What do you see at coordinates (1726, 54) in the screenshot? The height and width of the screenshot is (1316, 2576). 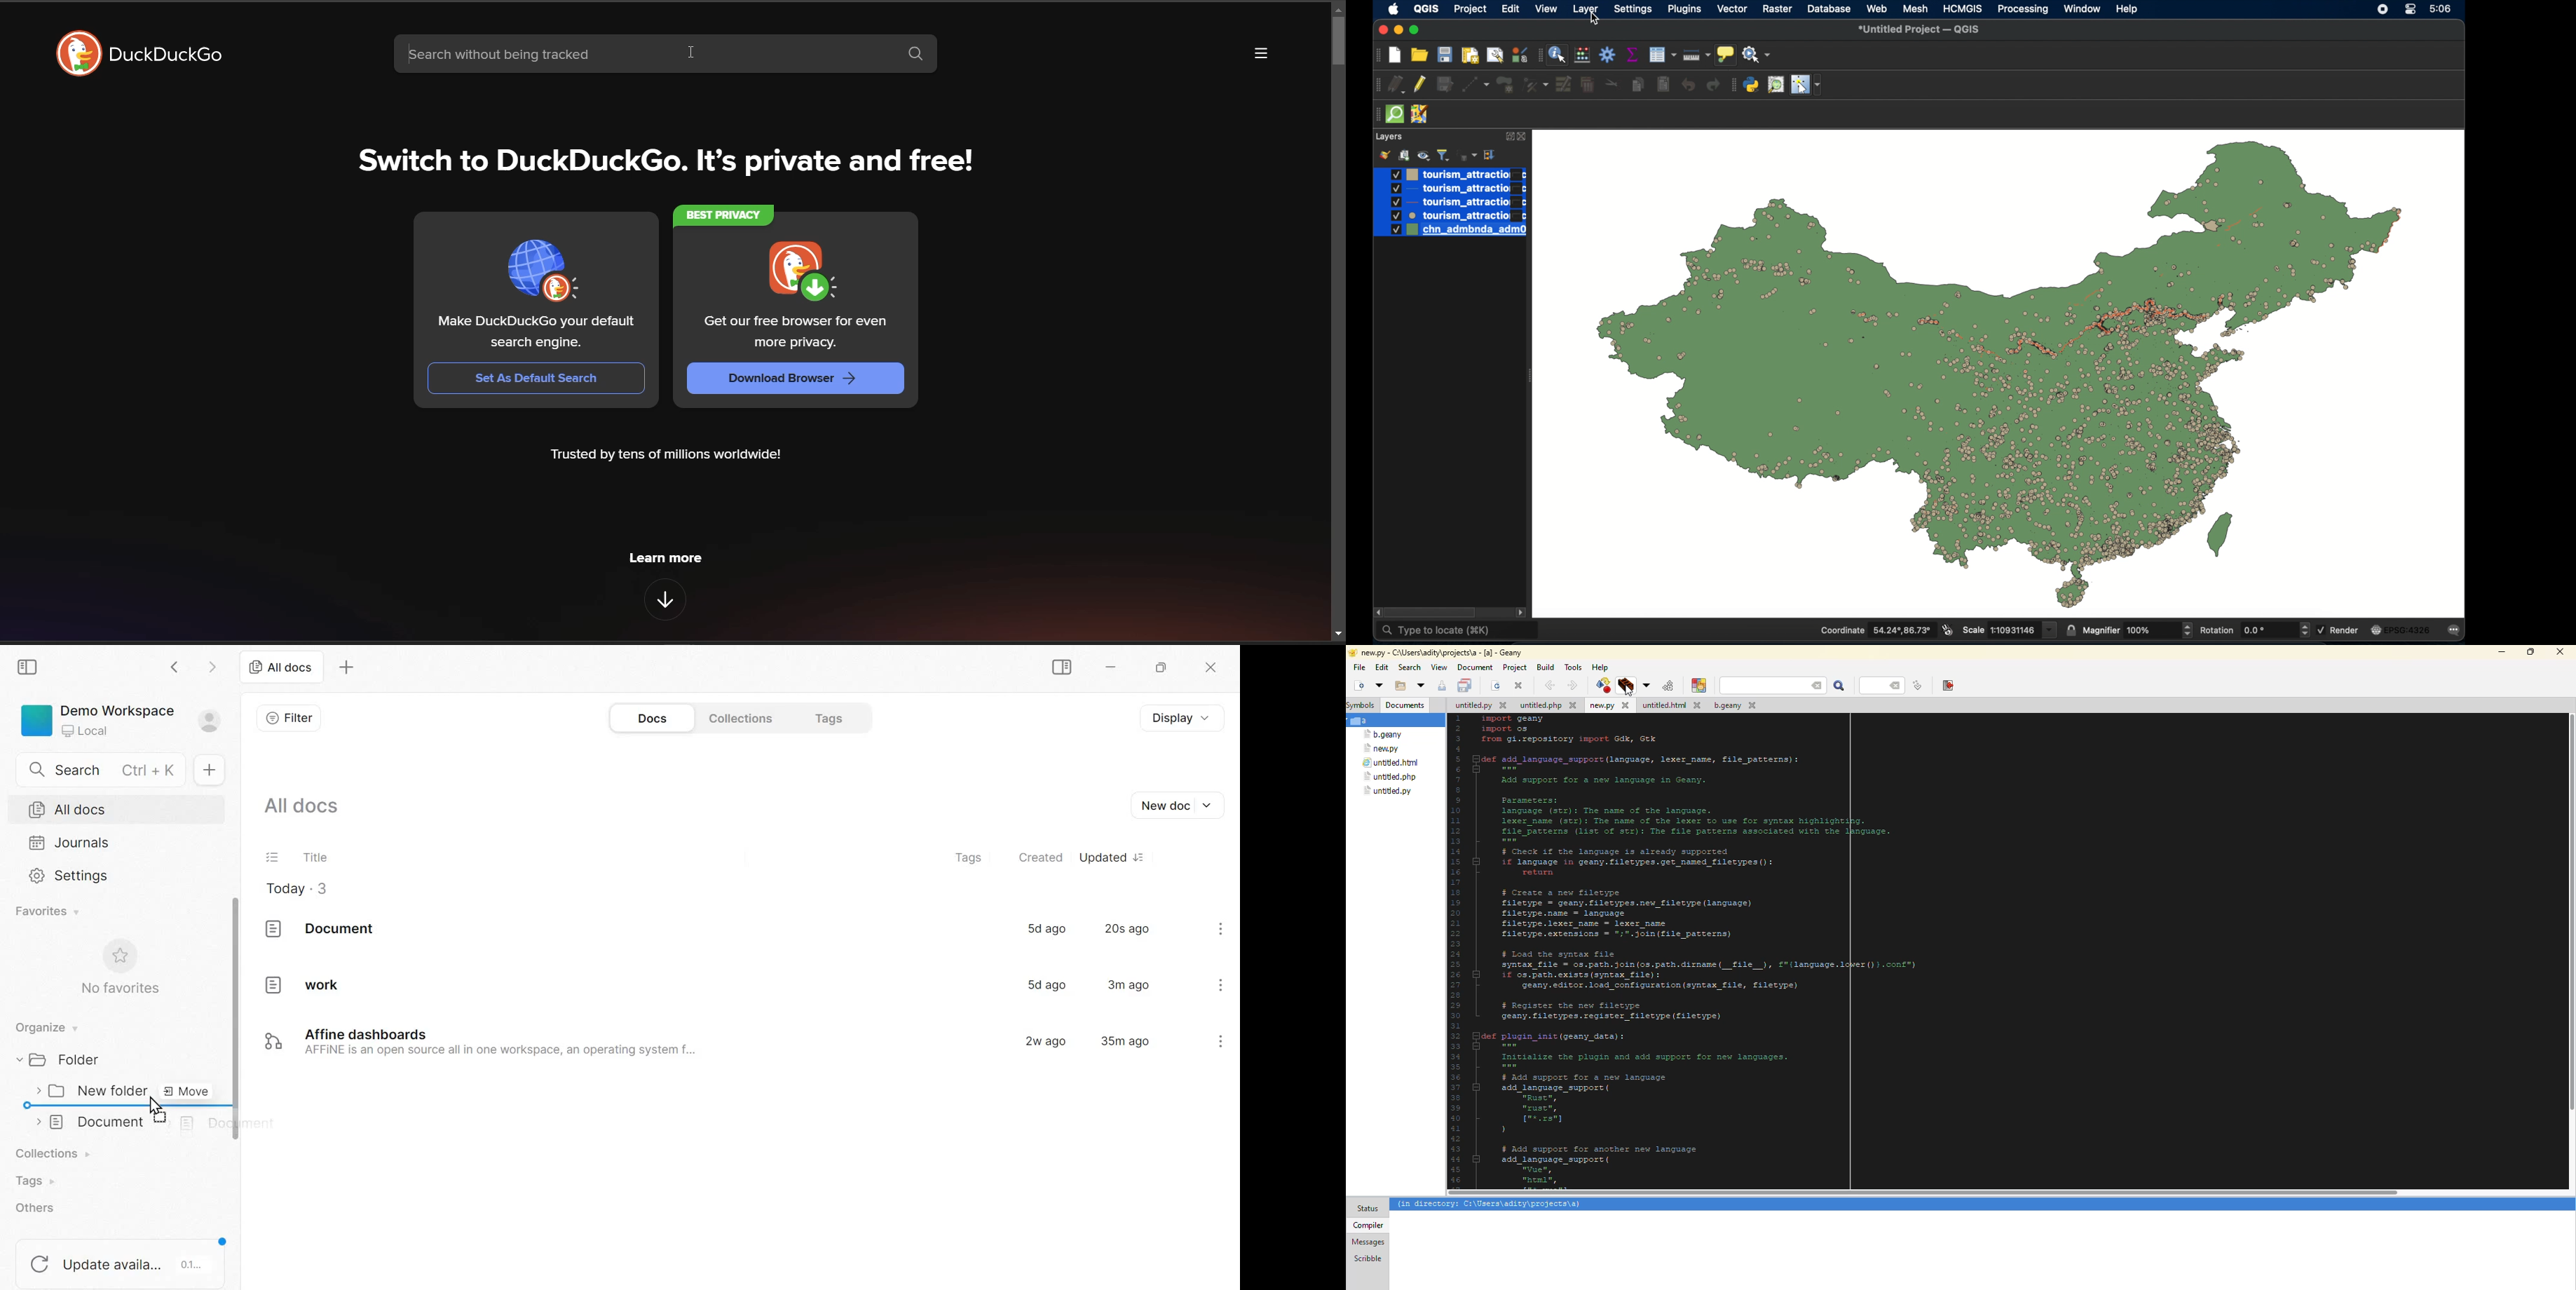 I see `show map tips` at bounding box center [1726, 54].